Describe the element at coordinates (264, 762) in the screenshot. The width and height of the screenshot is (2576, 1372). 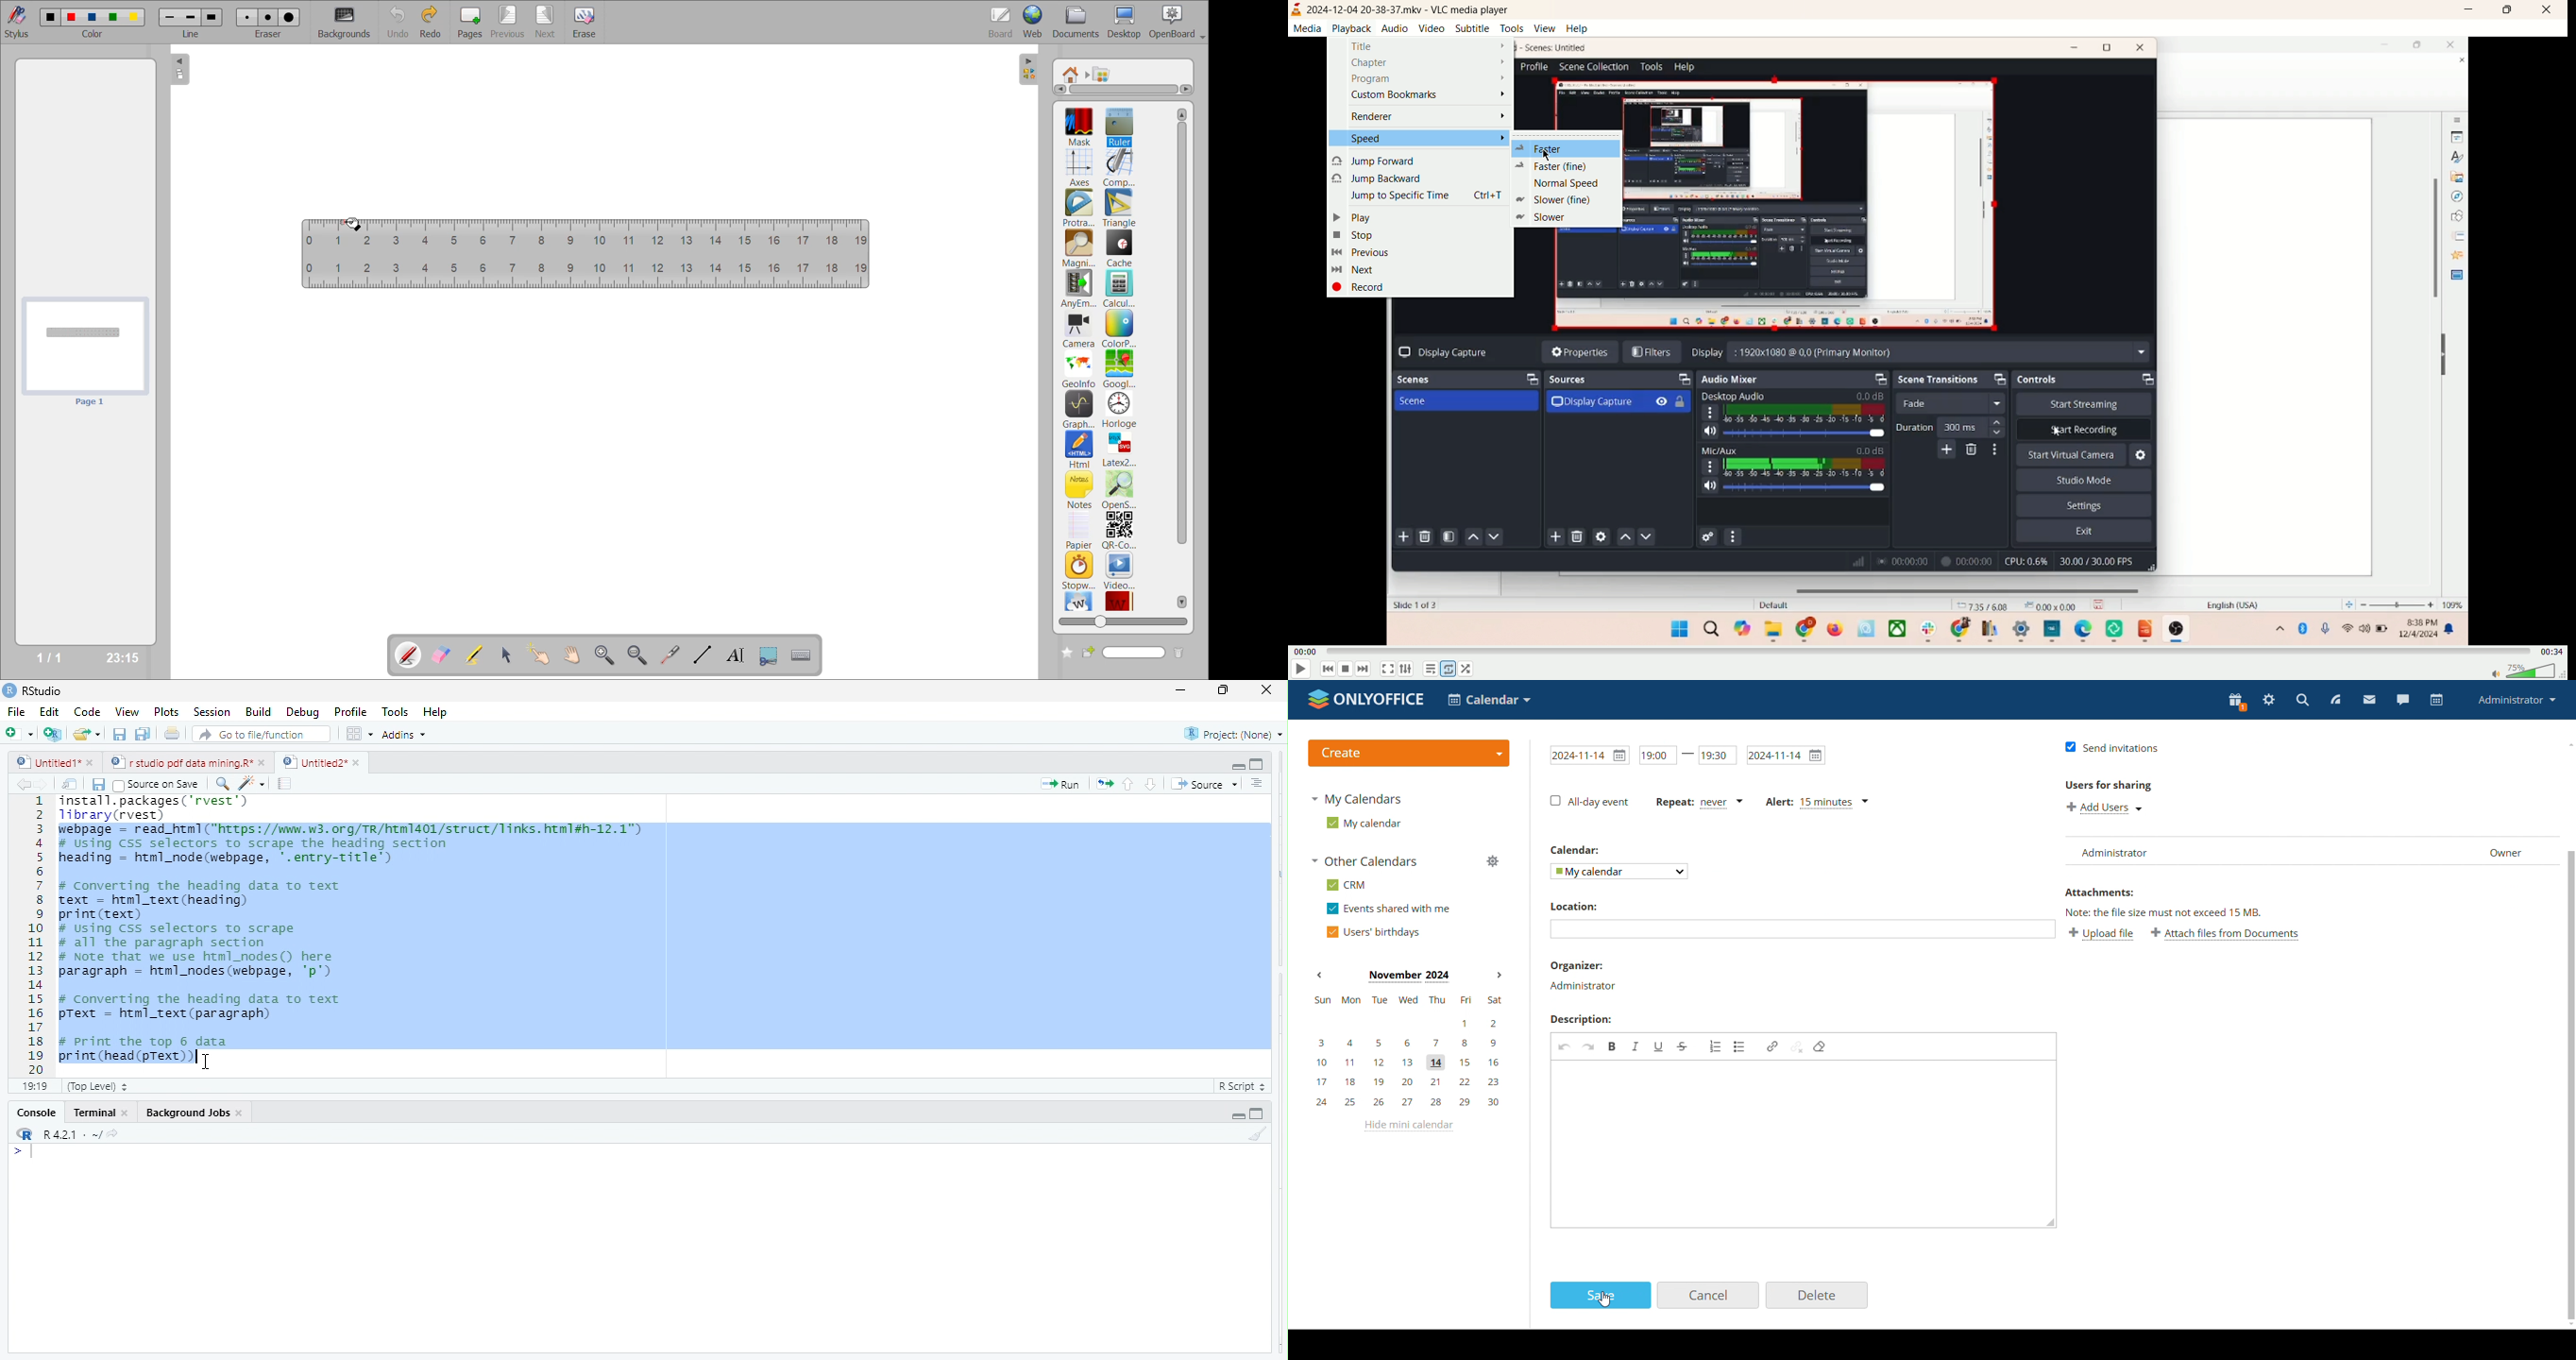
I see `close` at that location.